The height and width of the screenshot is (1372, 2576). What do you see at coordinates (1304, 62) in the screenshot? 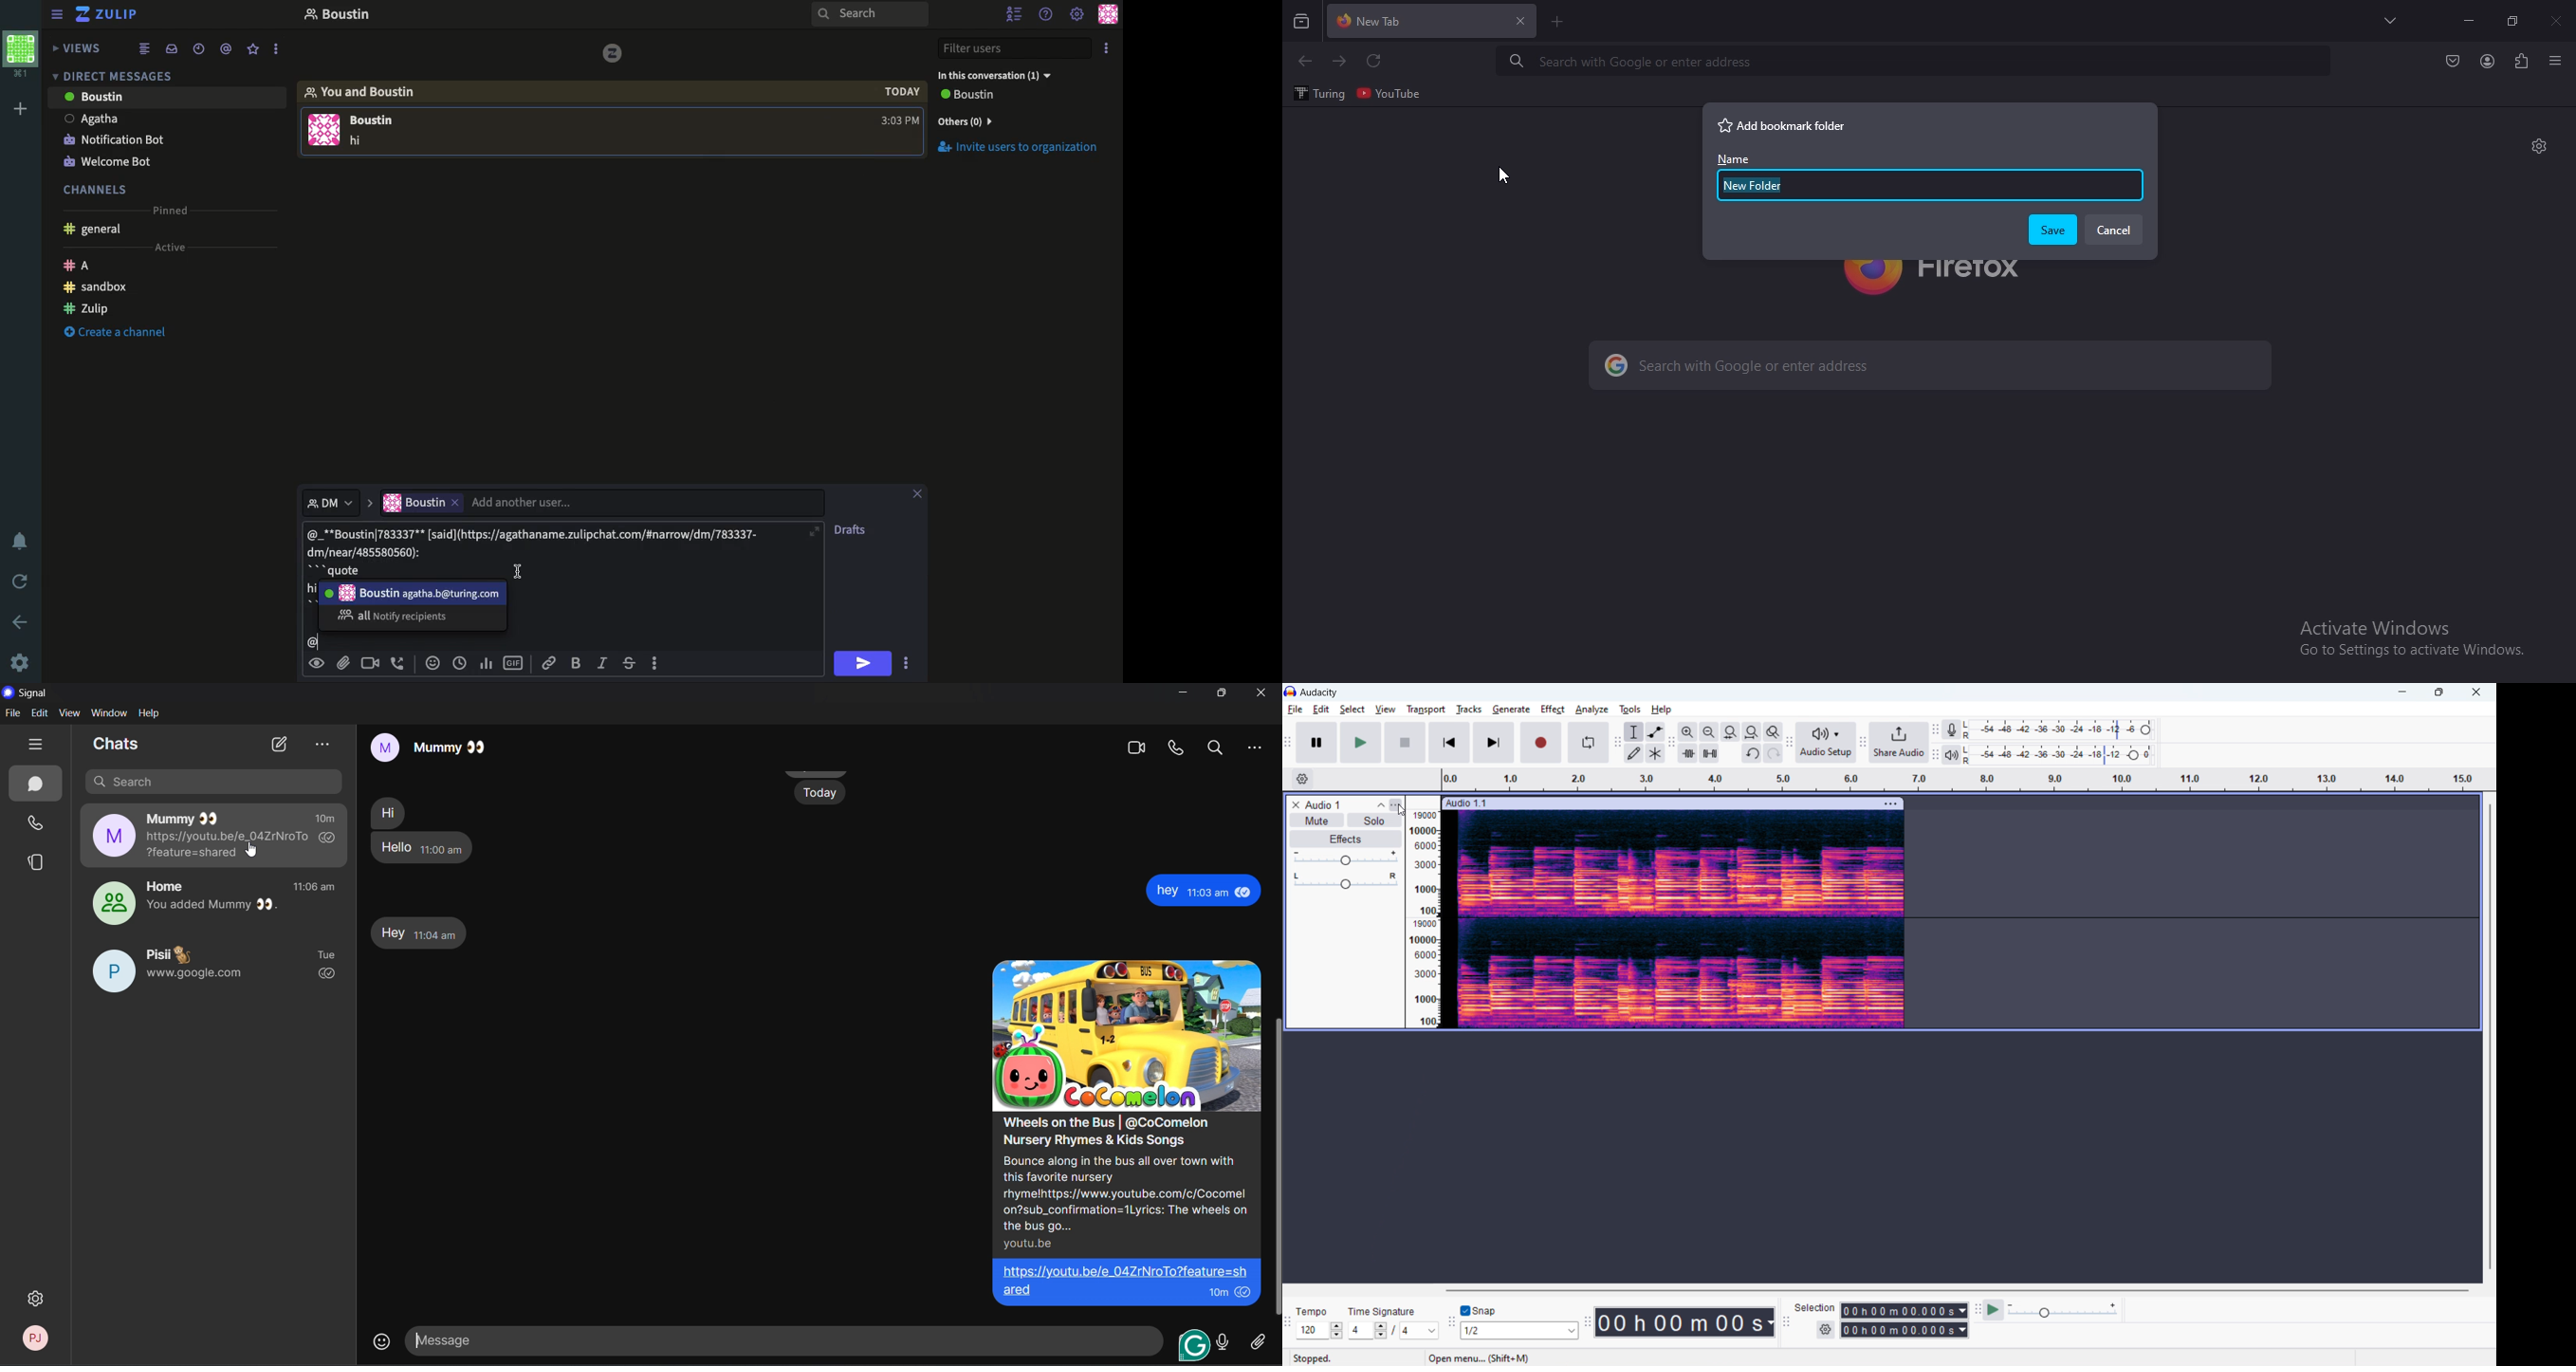
I see `click to go to previous page` at bounding box center [1304, 62].